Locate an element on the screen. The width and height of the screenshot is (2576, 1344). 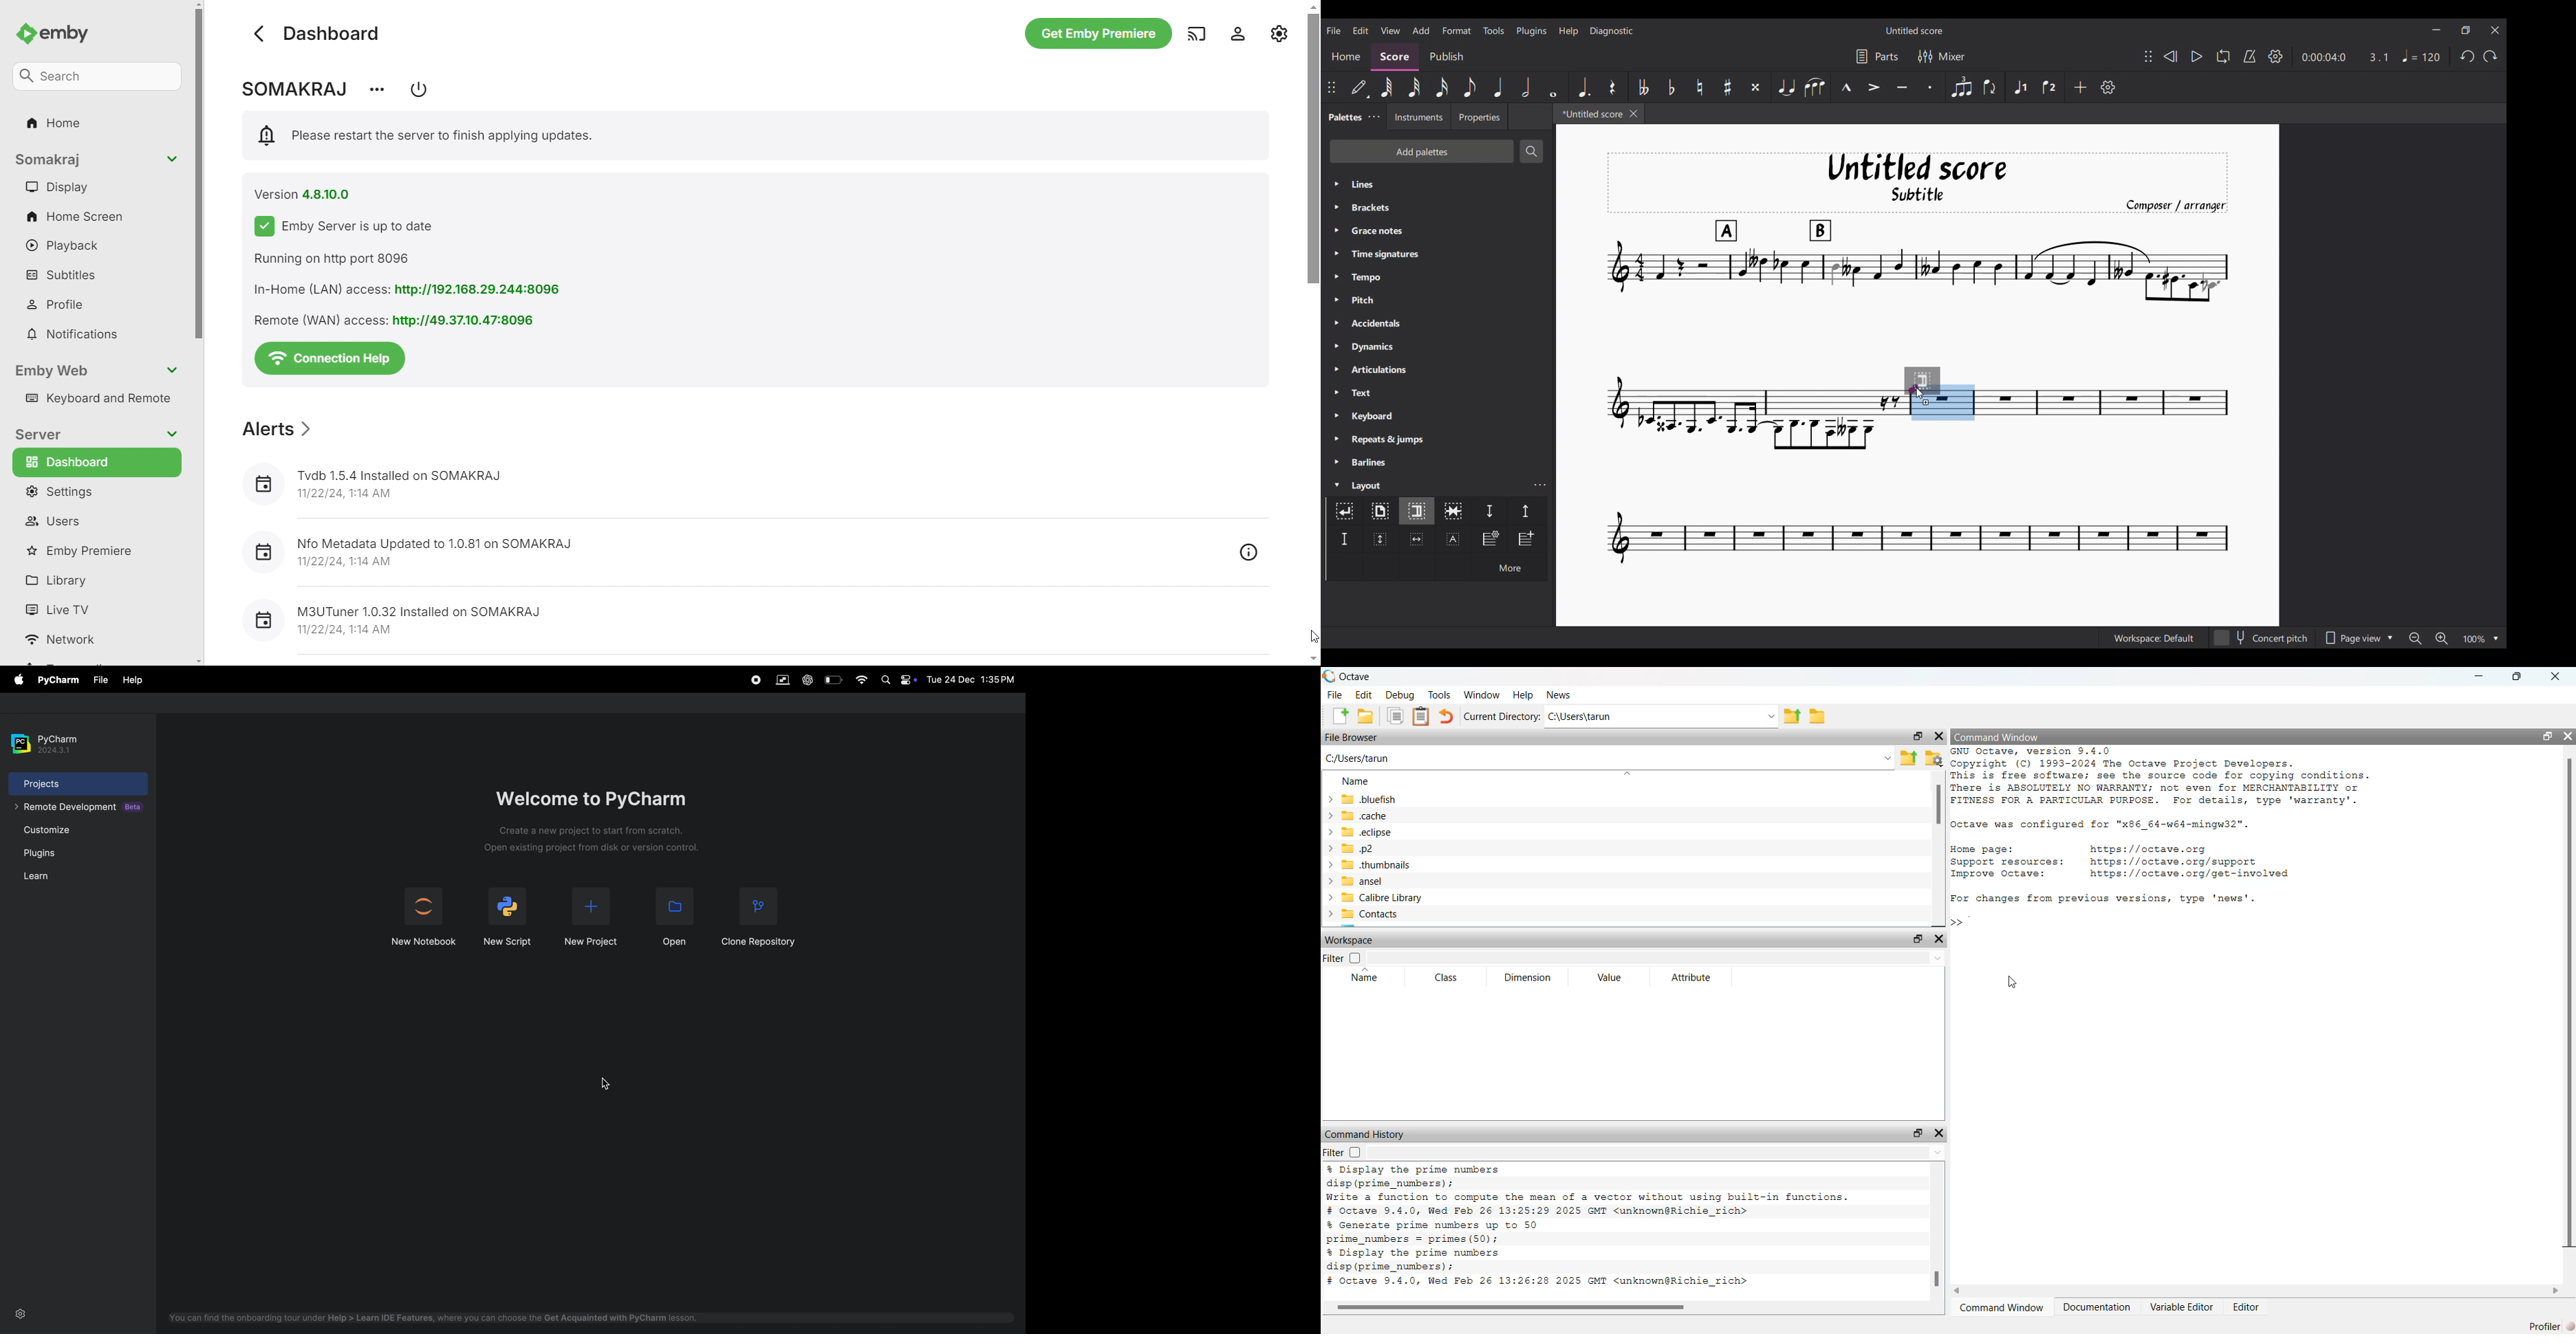
projects is located at coordinates (60, 786).